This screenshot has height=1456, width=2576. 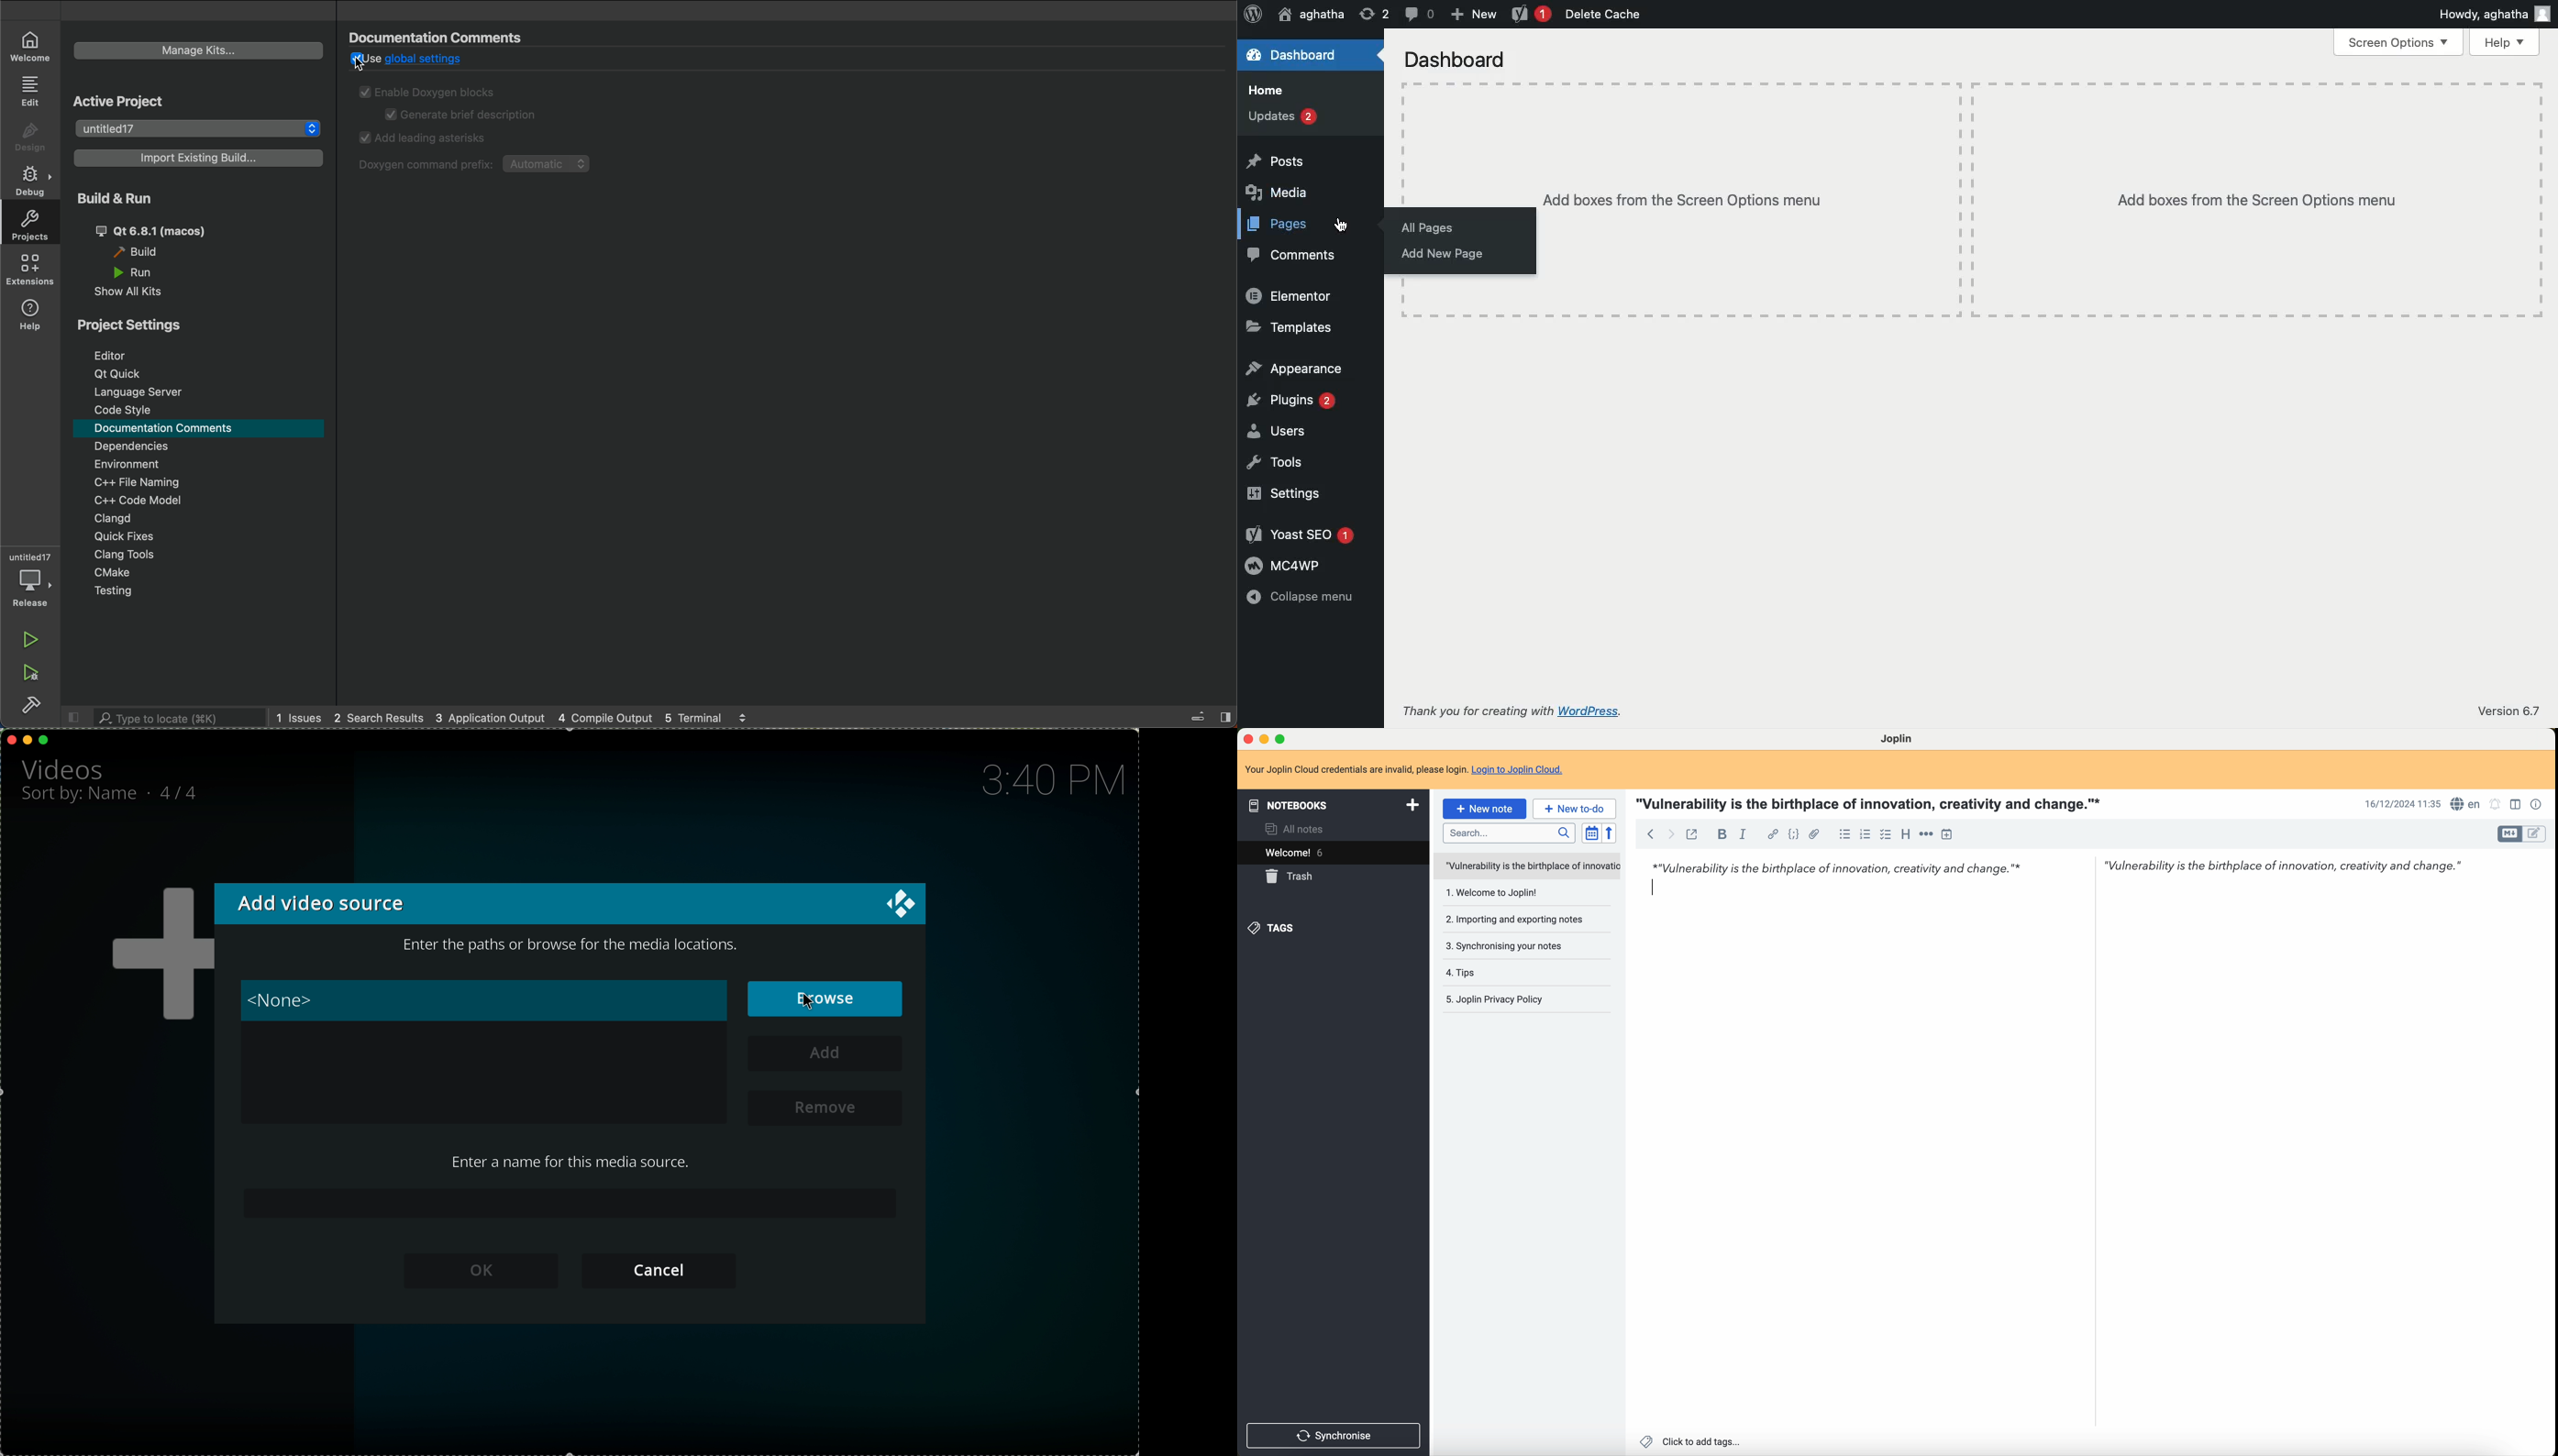 I want to click on back, so click(x=1651, y=835).